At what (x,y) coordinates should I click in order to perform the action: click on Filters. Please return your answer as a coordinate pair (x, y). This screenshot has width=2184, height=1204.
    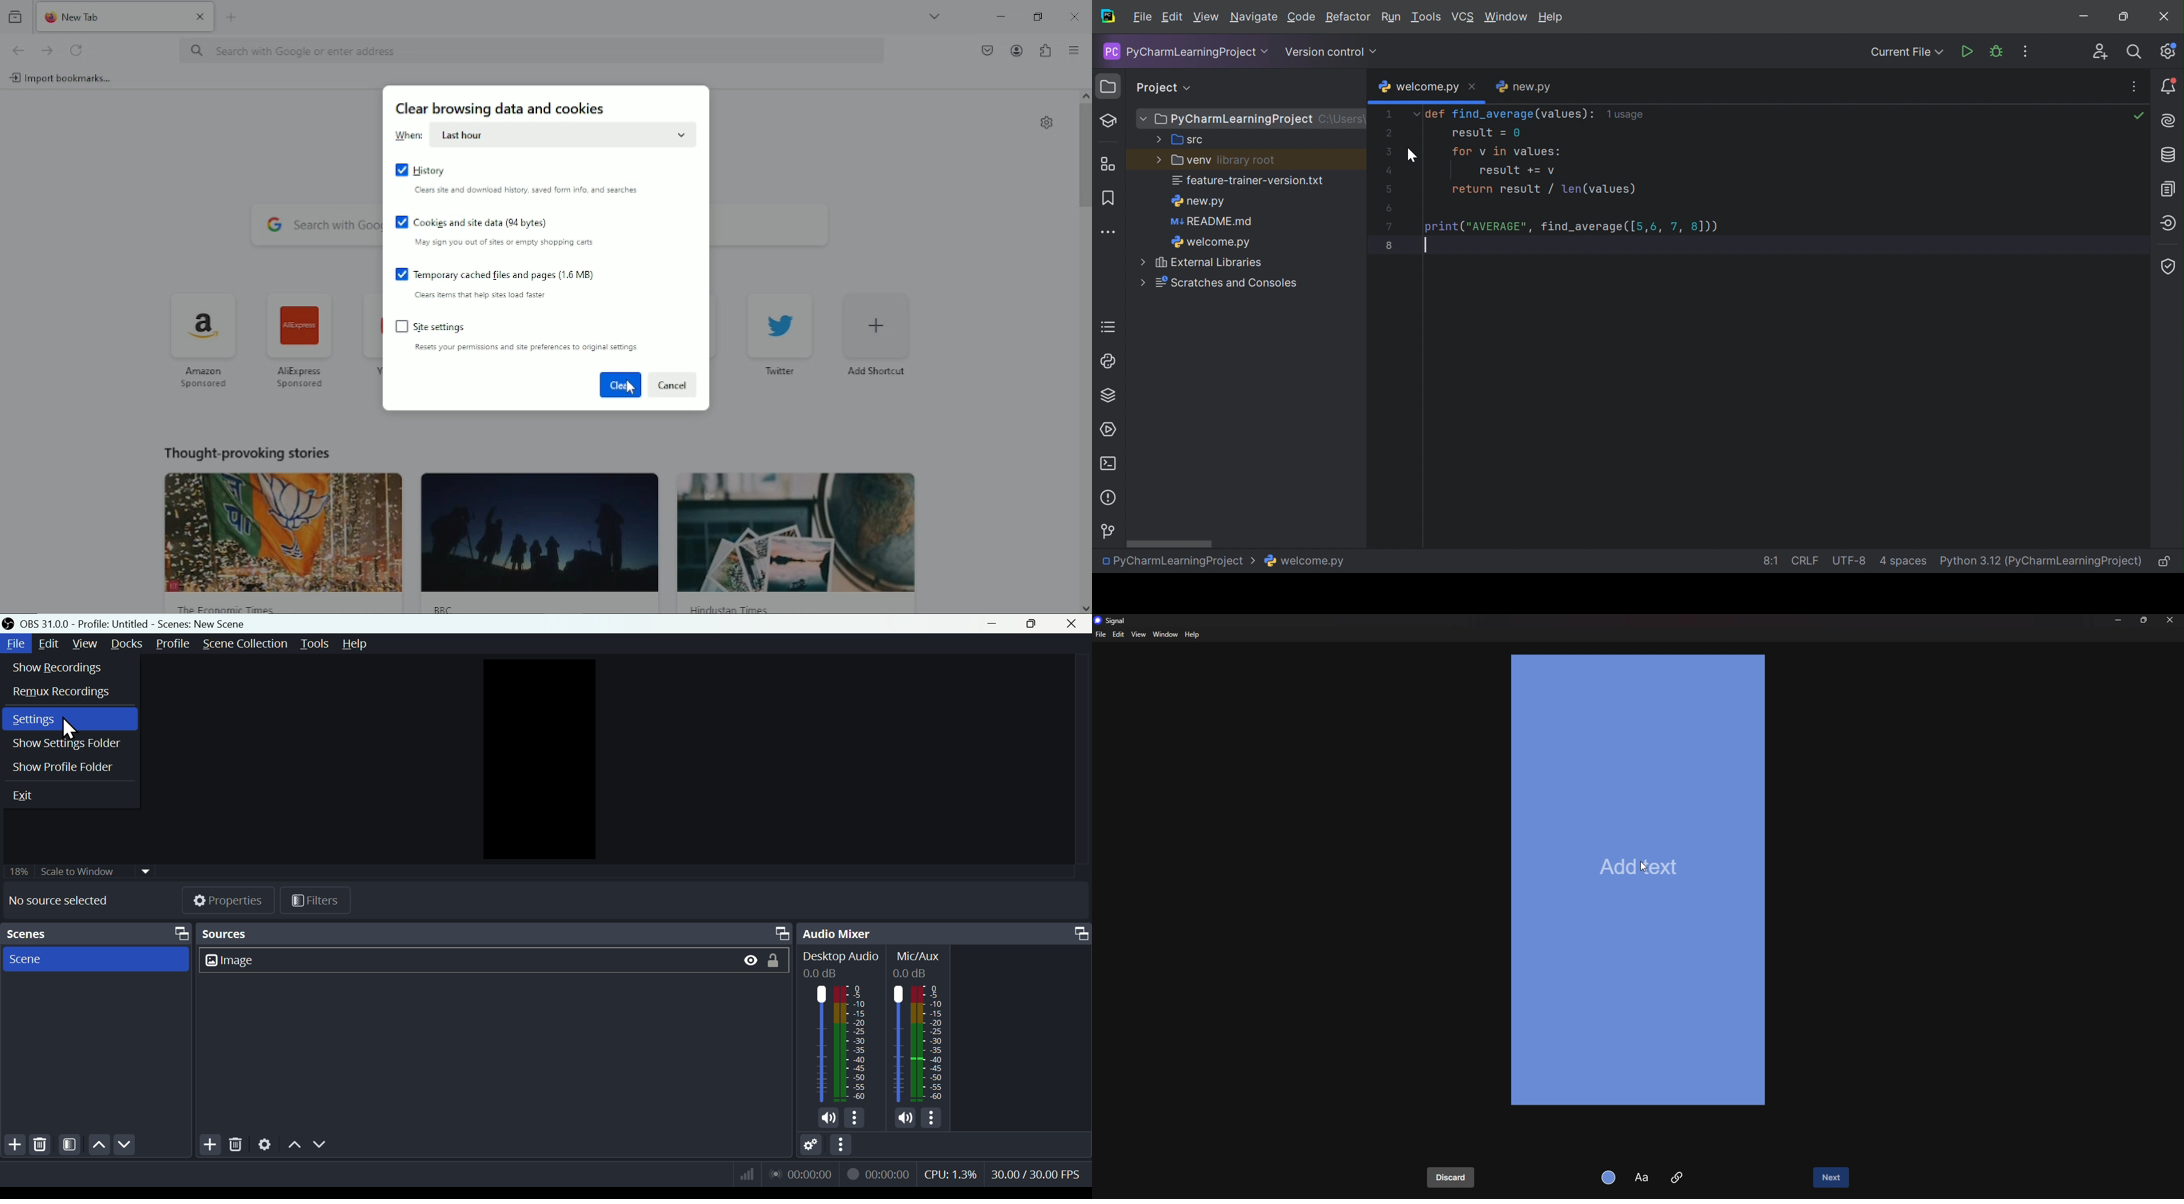
    Looking at the image, I should click on (314, 899).